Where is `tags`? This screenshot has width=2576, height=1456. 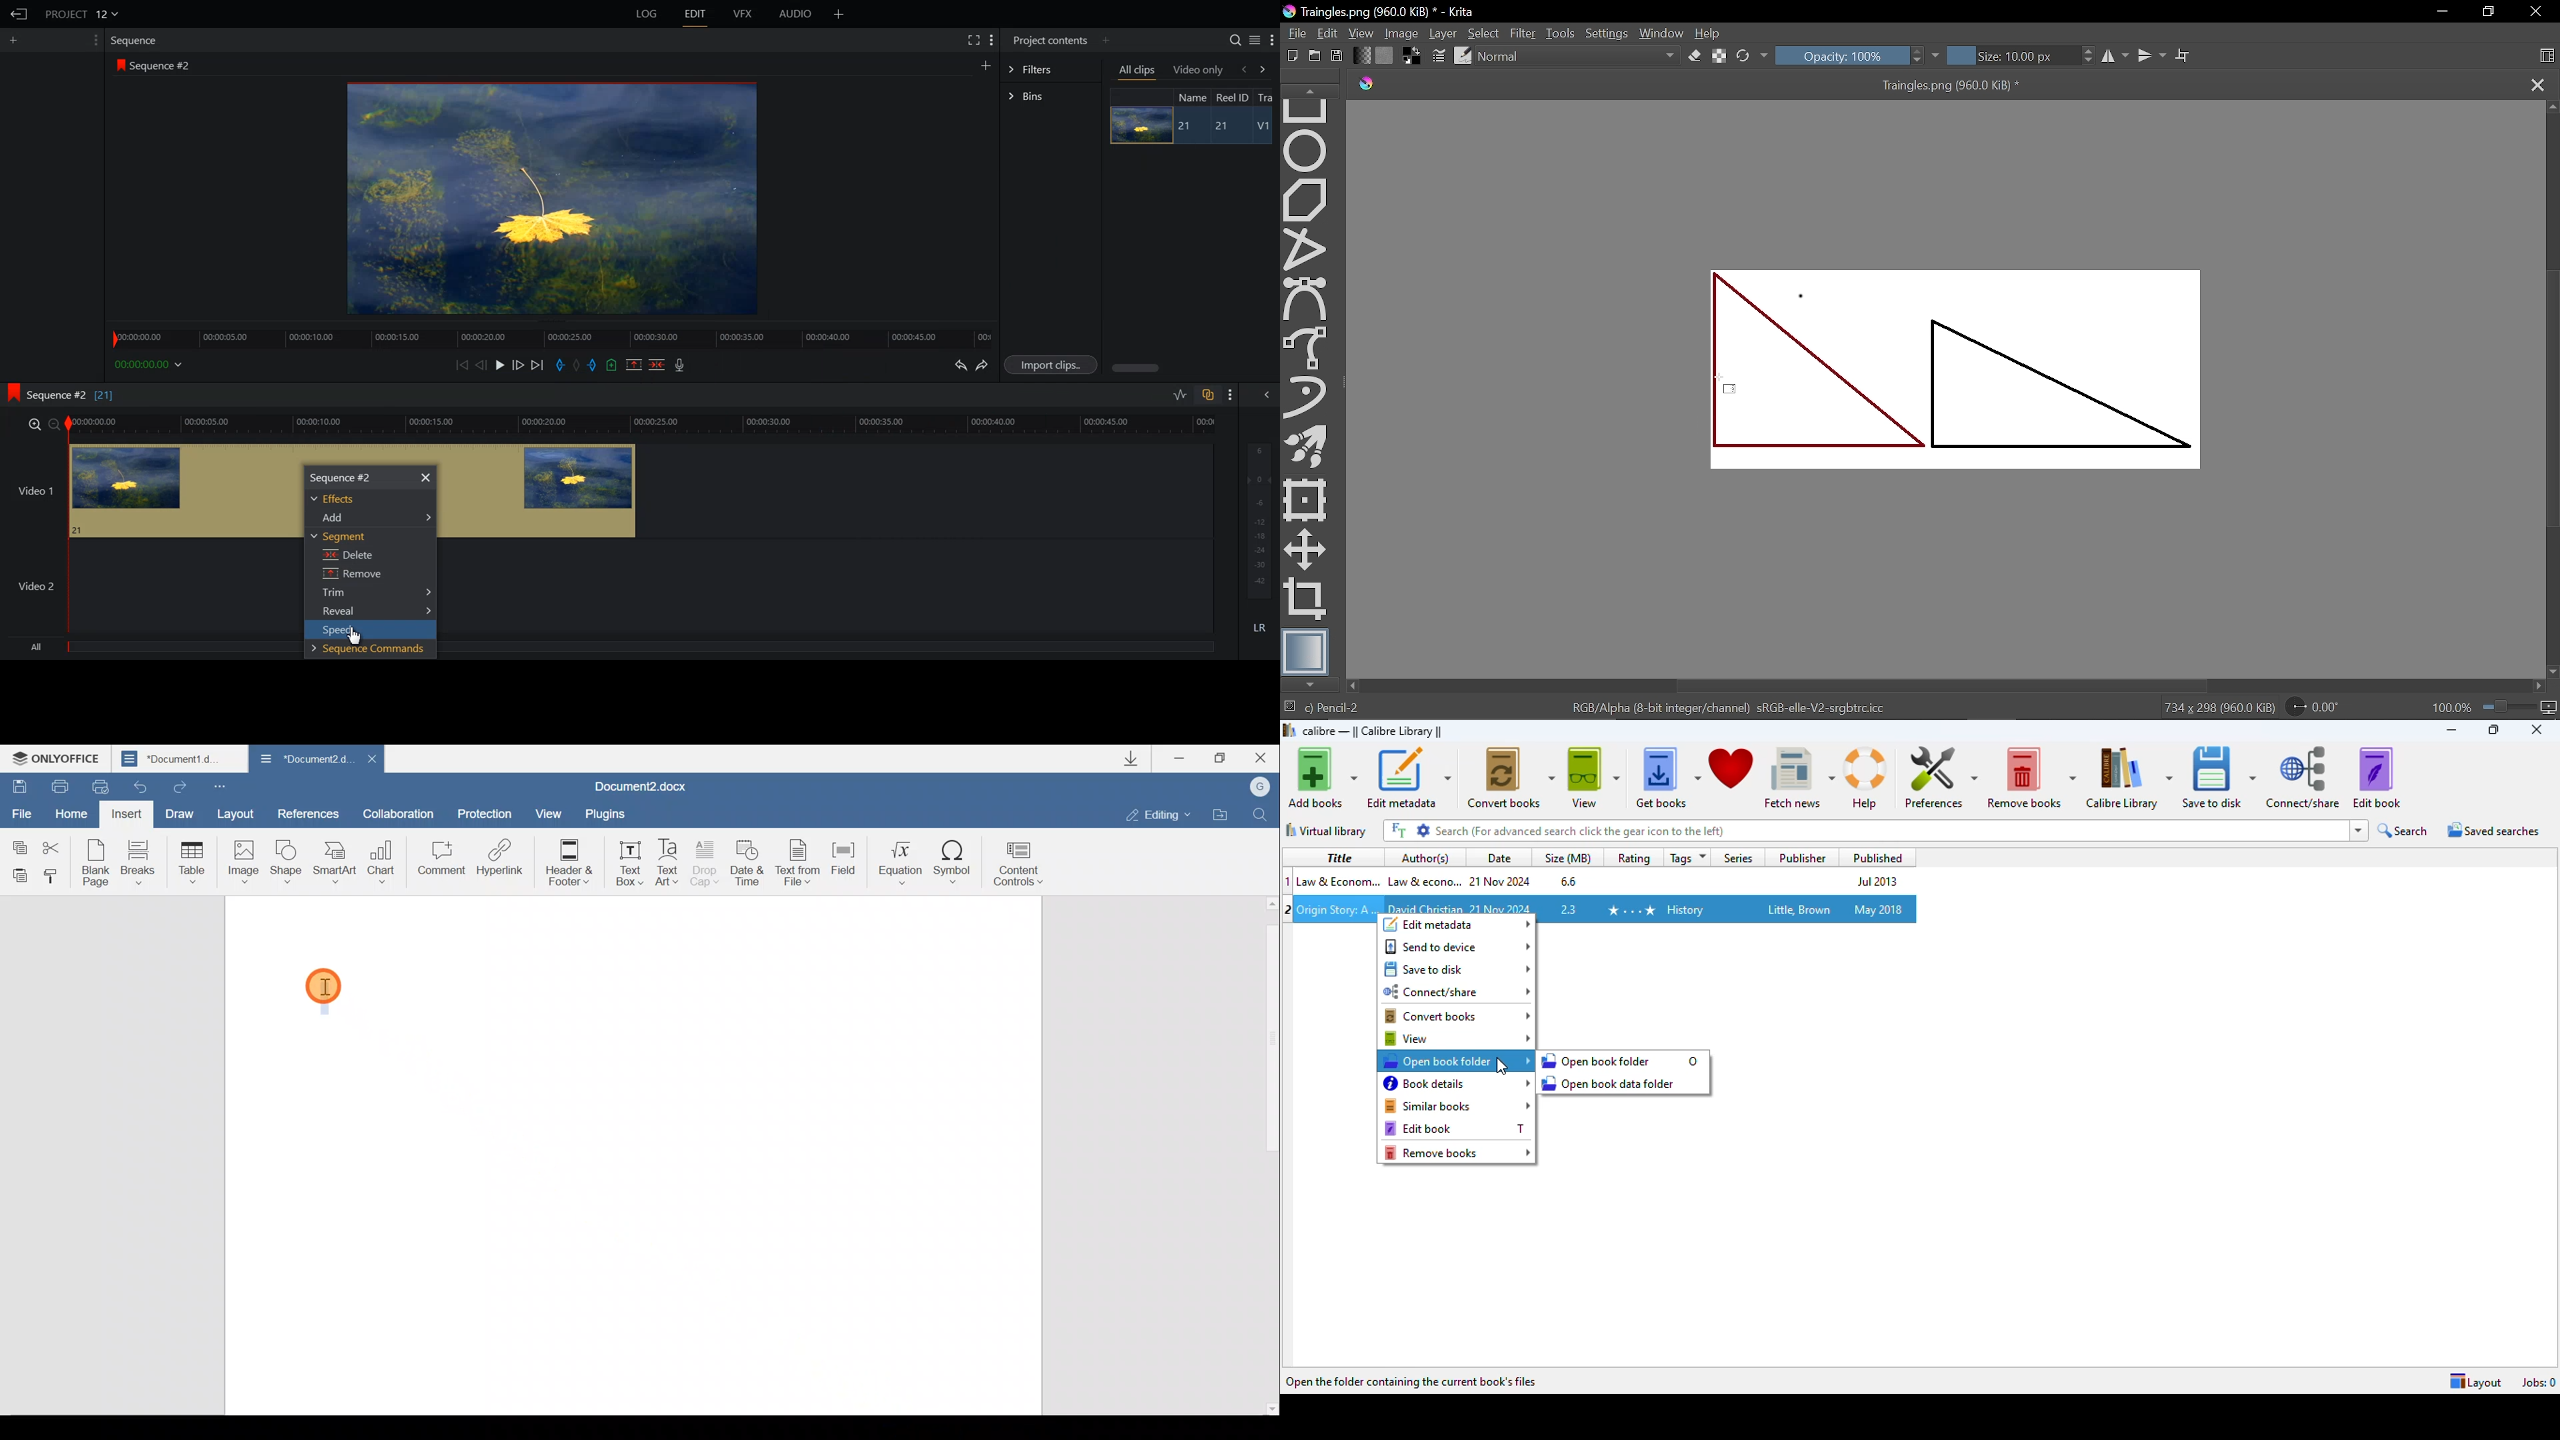 tags is located at coordinates (1685, 858).